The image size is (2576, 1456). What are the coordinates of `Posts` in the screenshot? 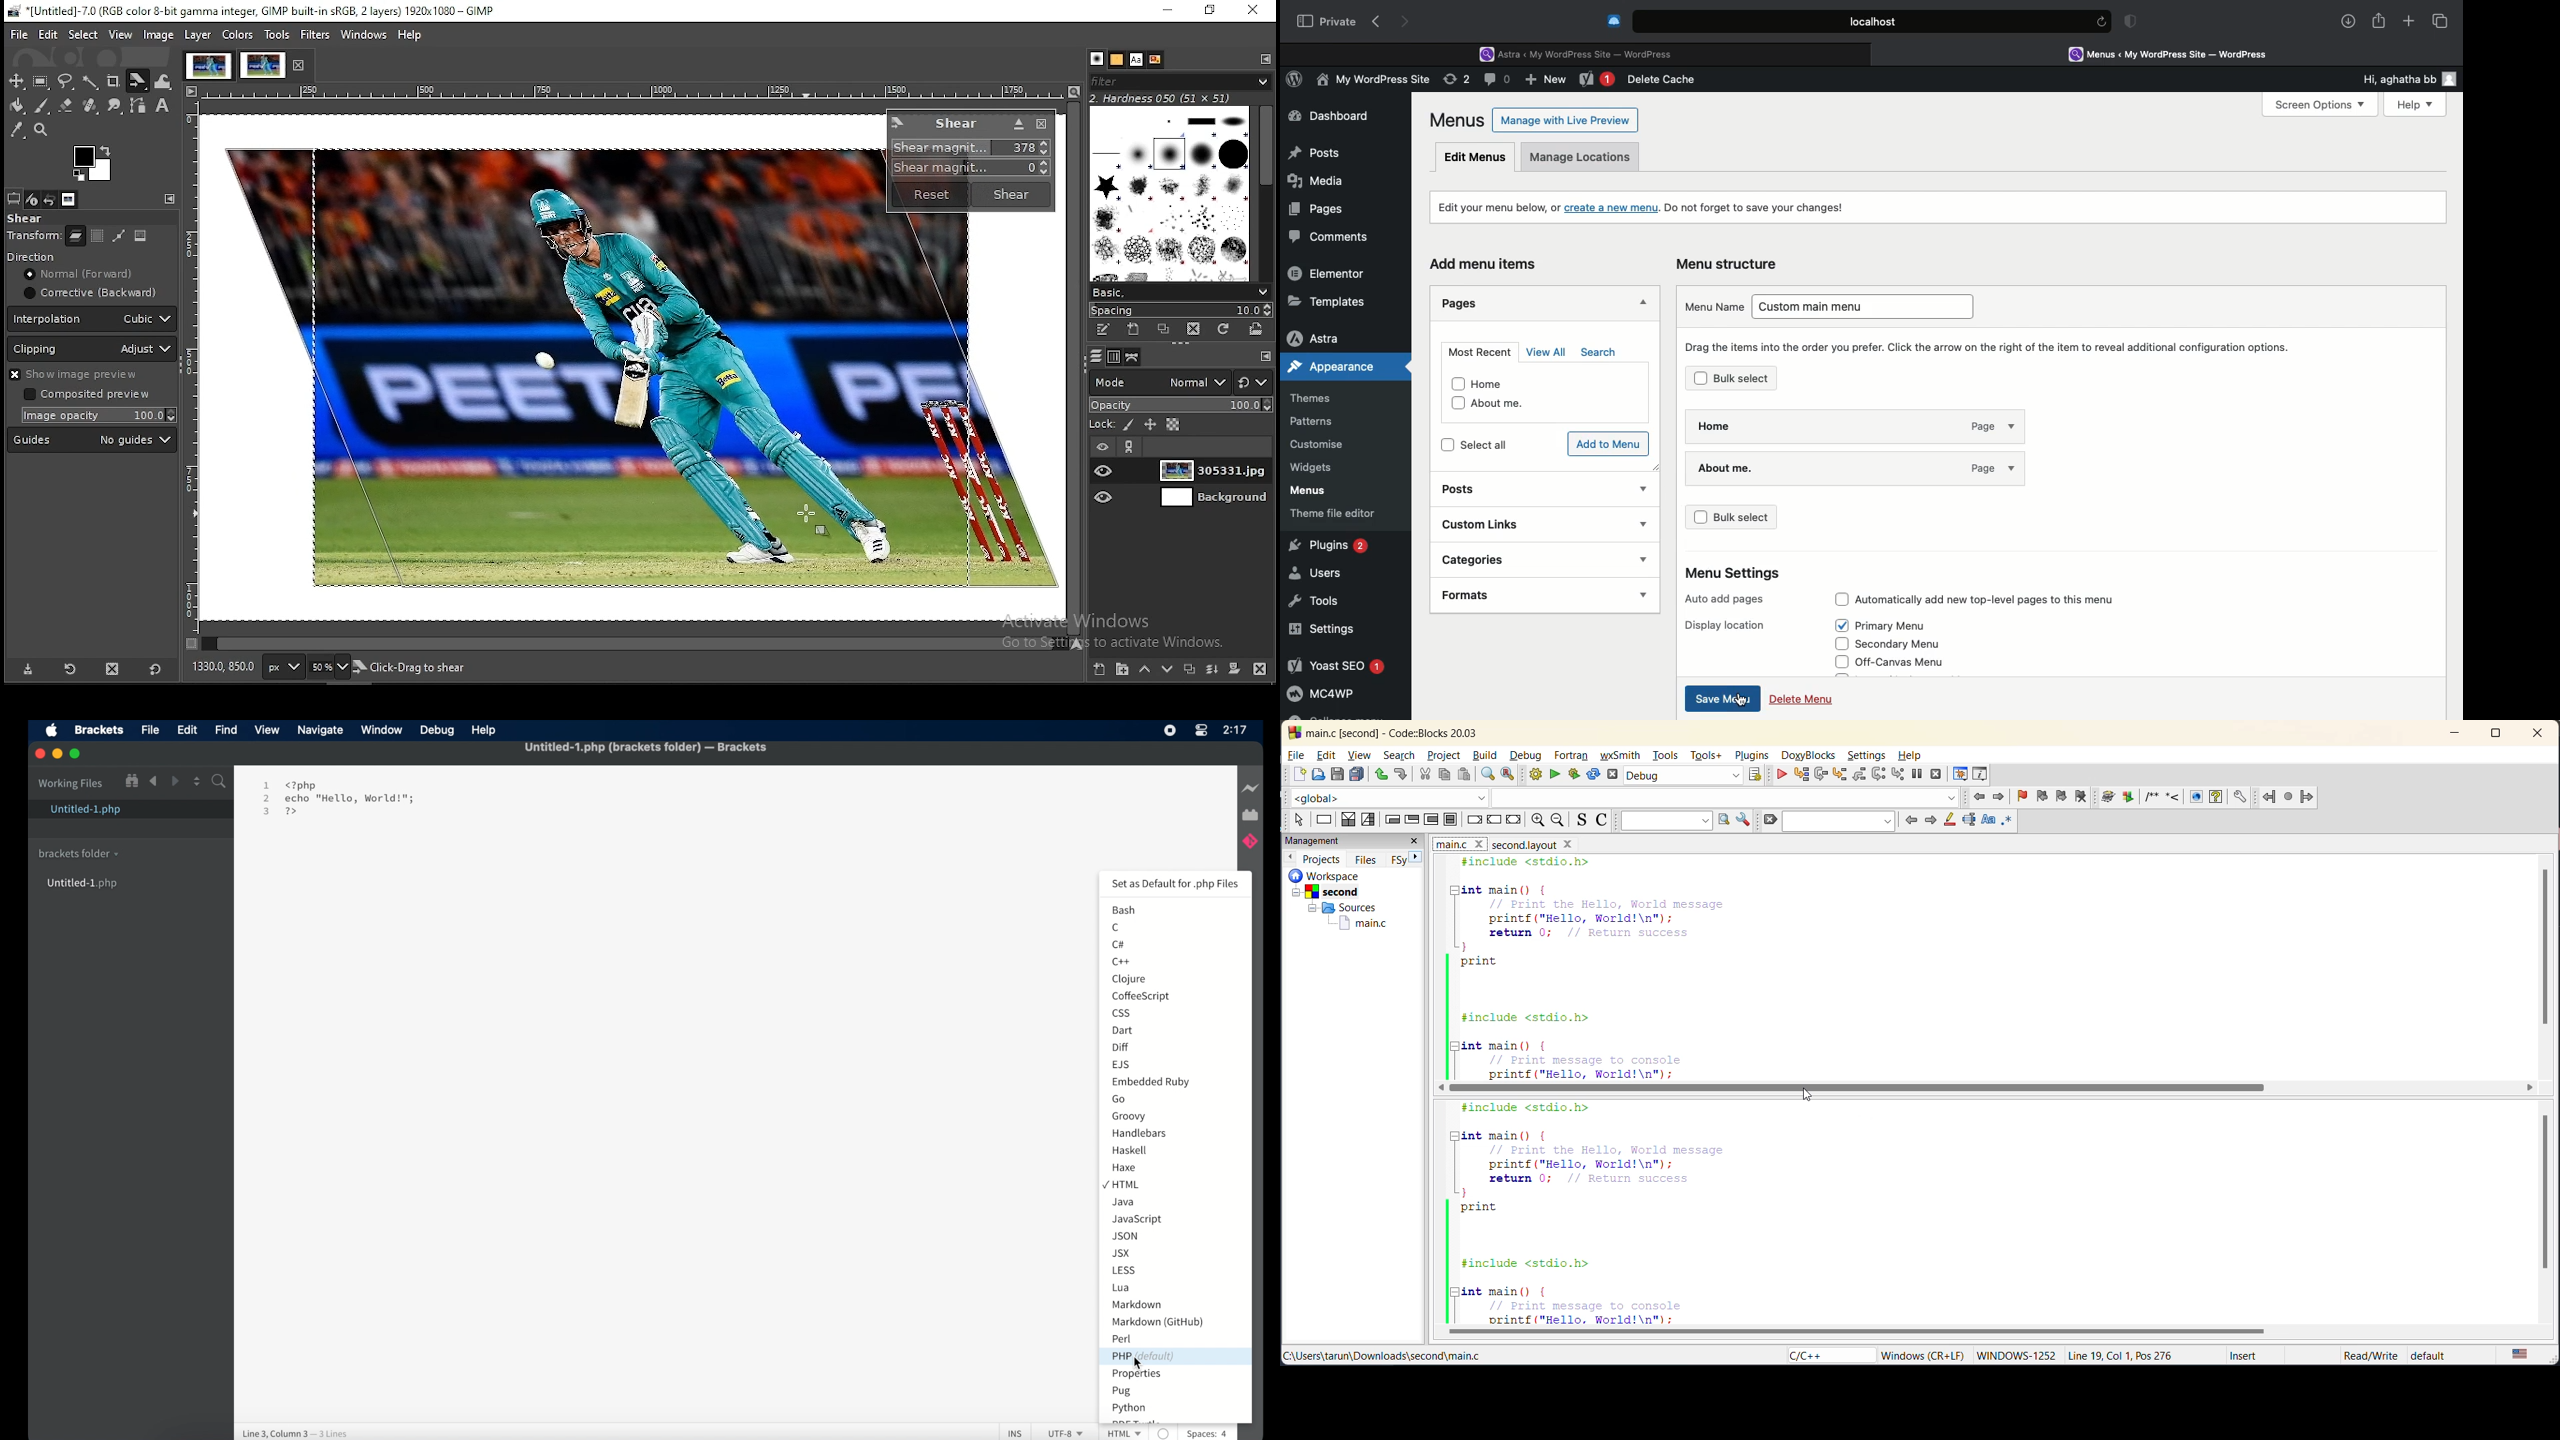 It's located at (1474, 491).